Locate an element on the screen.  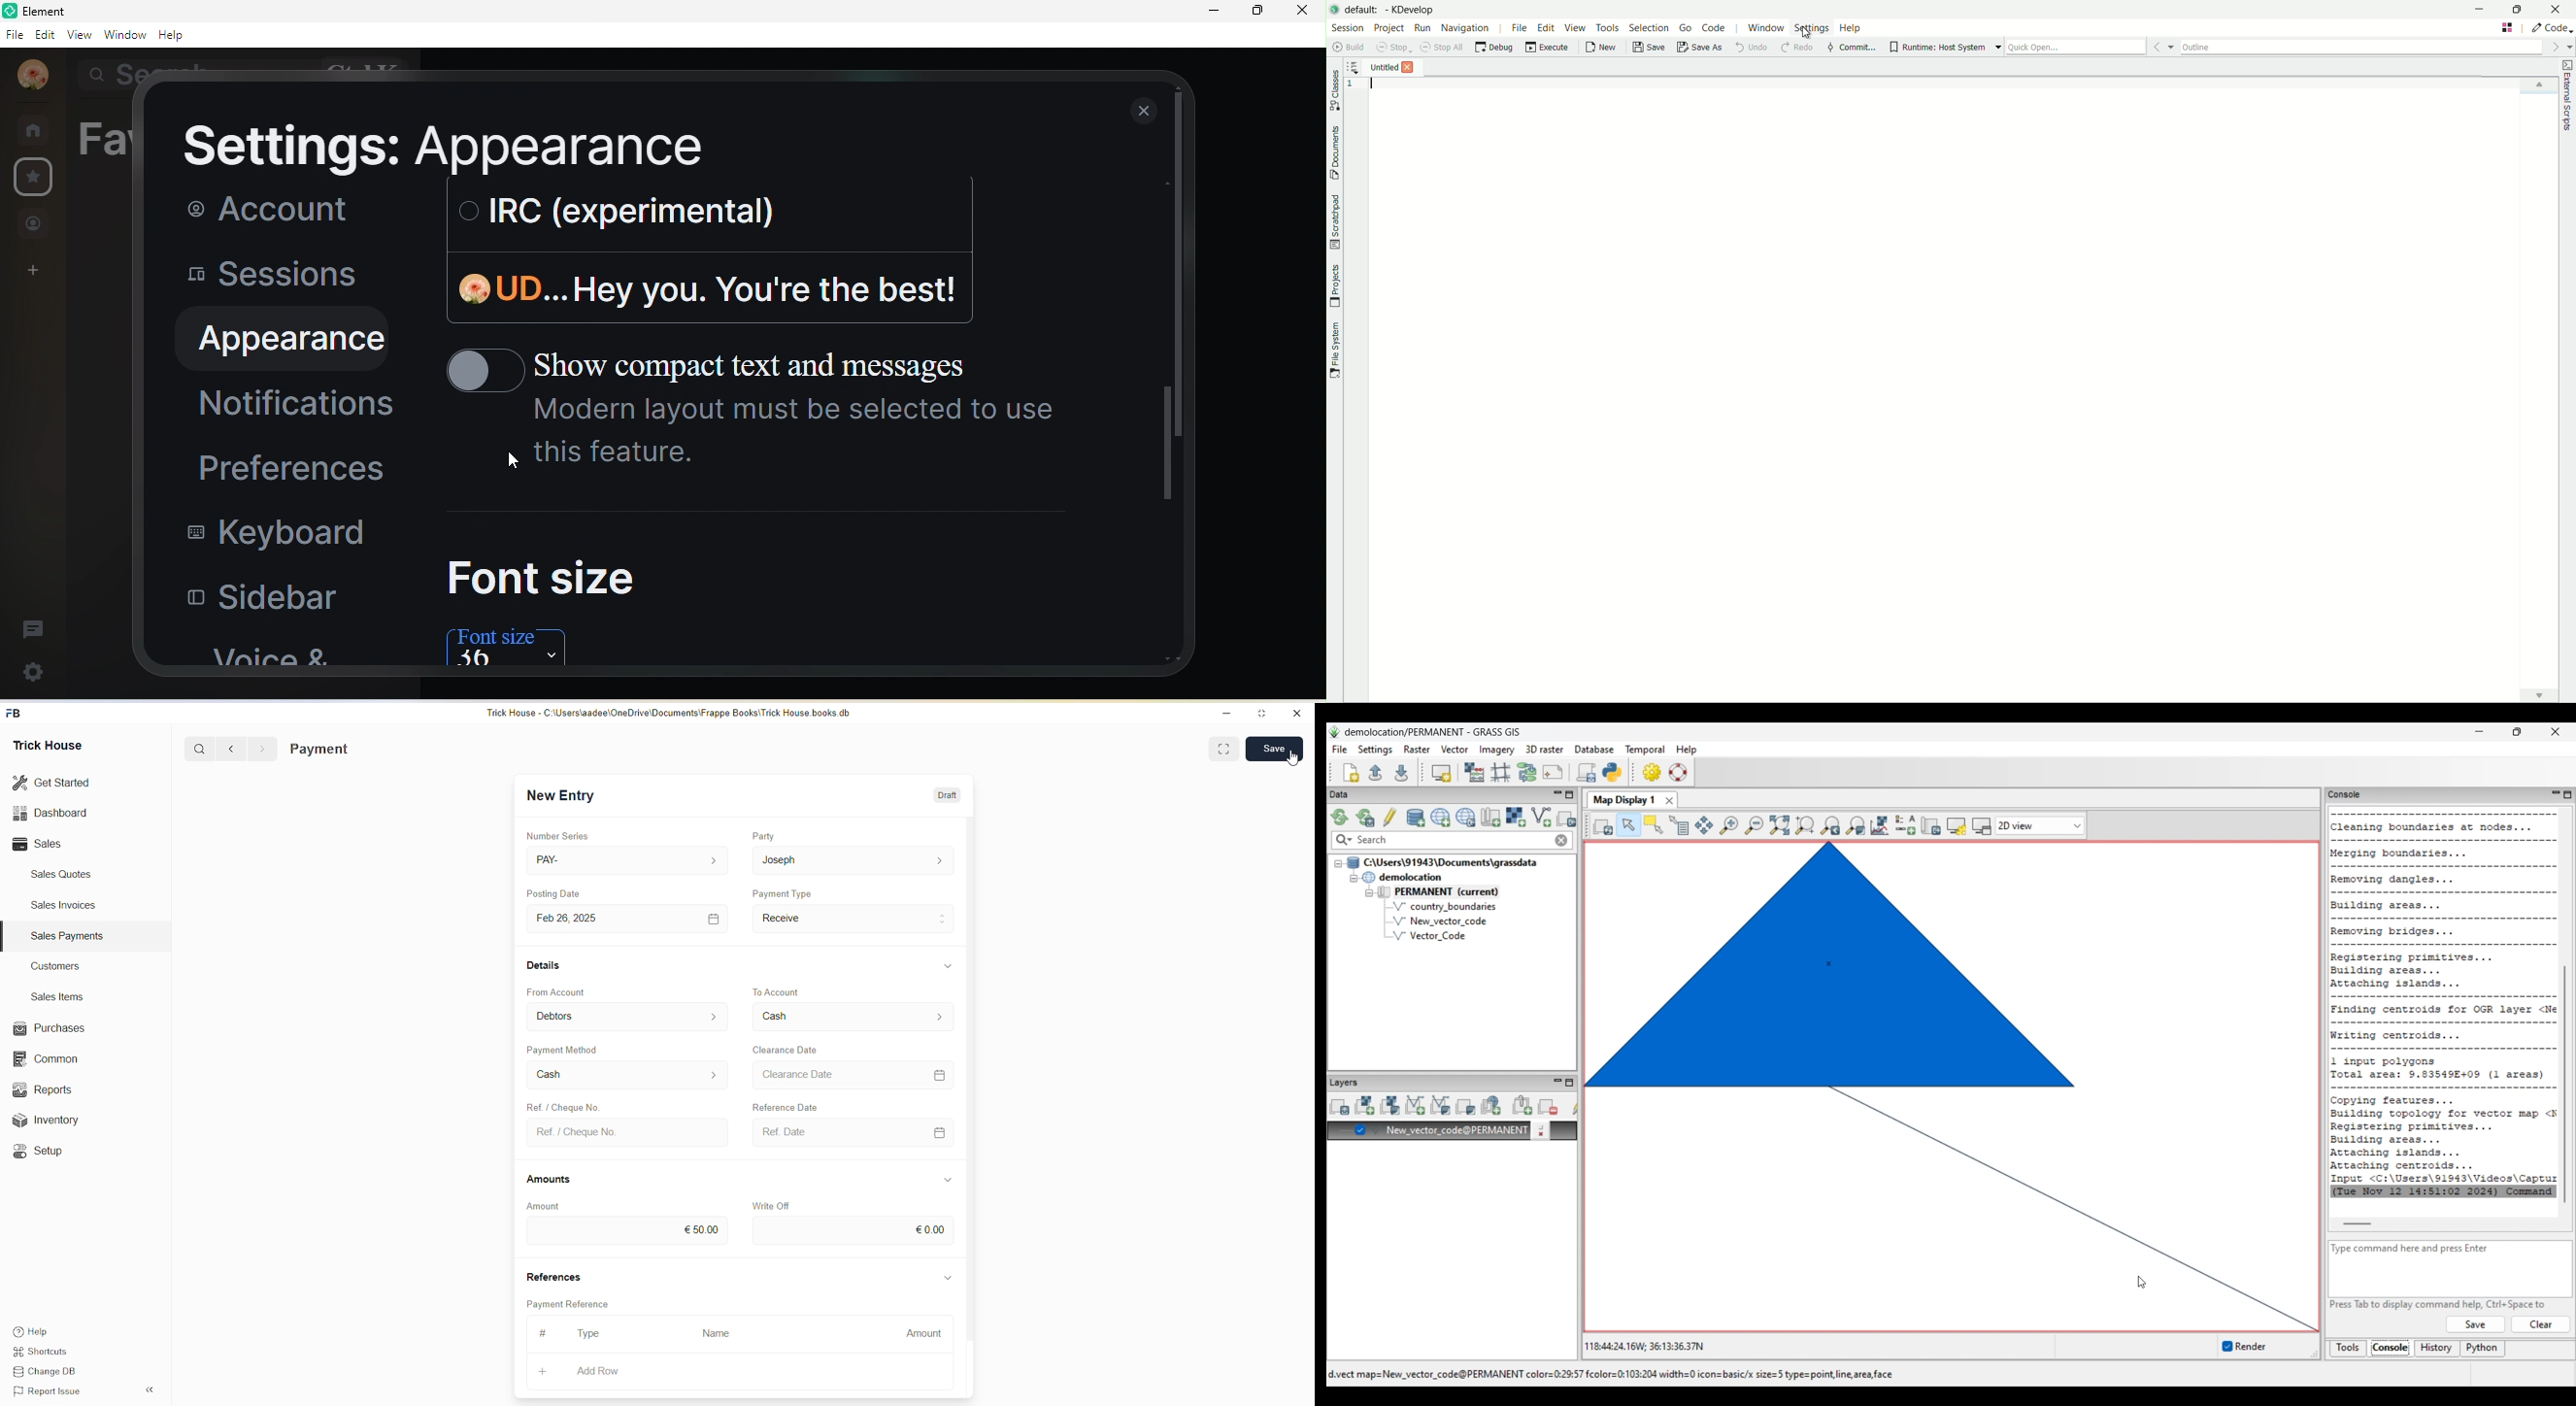
Payment Type is located at coordinates (782, 893).